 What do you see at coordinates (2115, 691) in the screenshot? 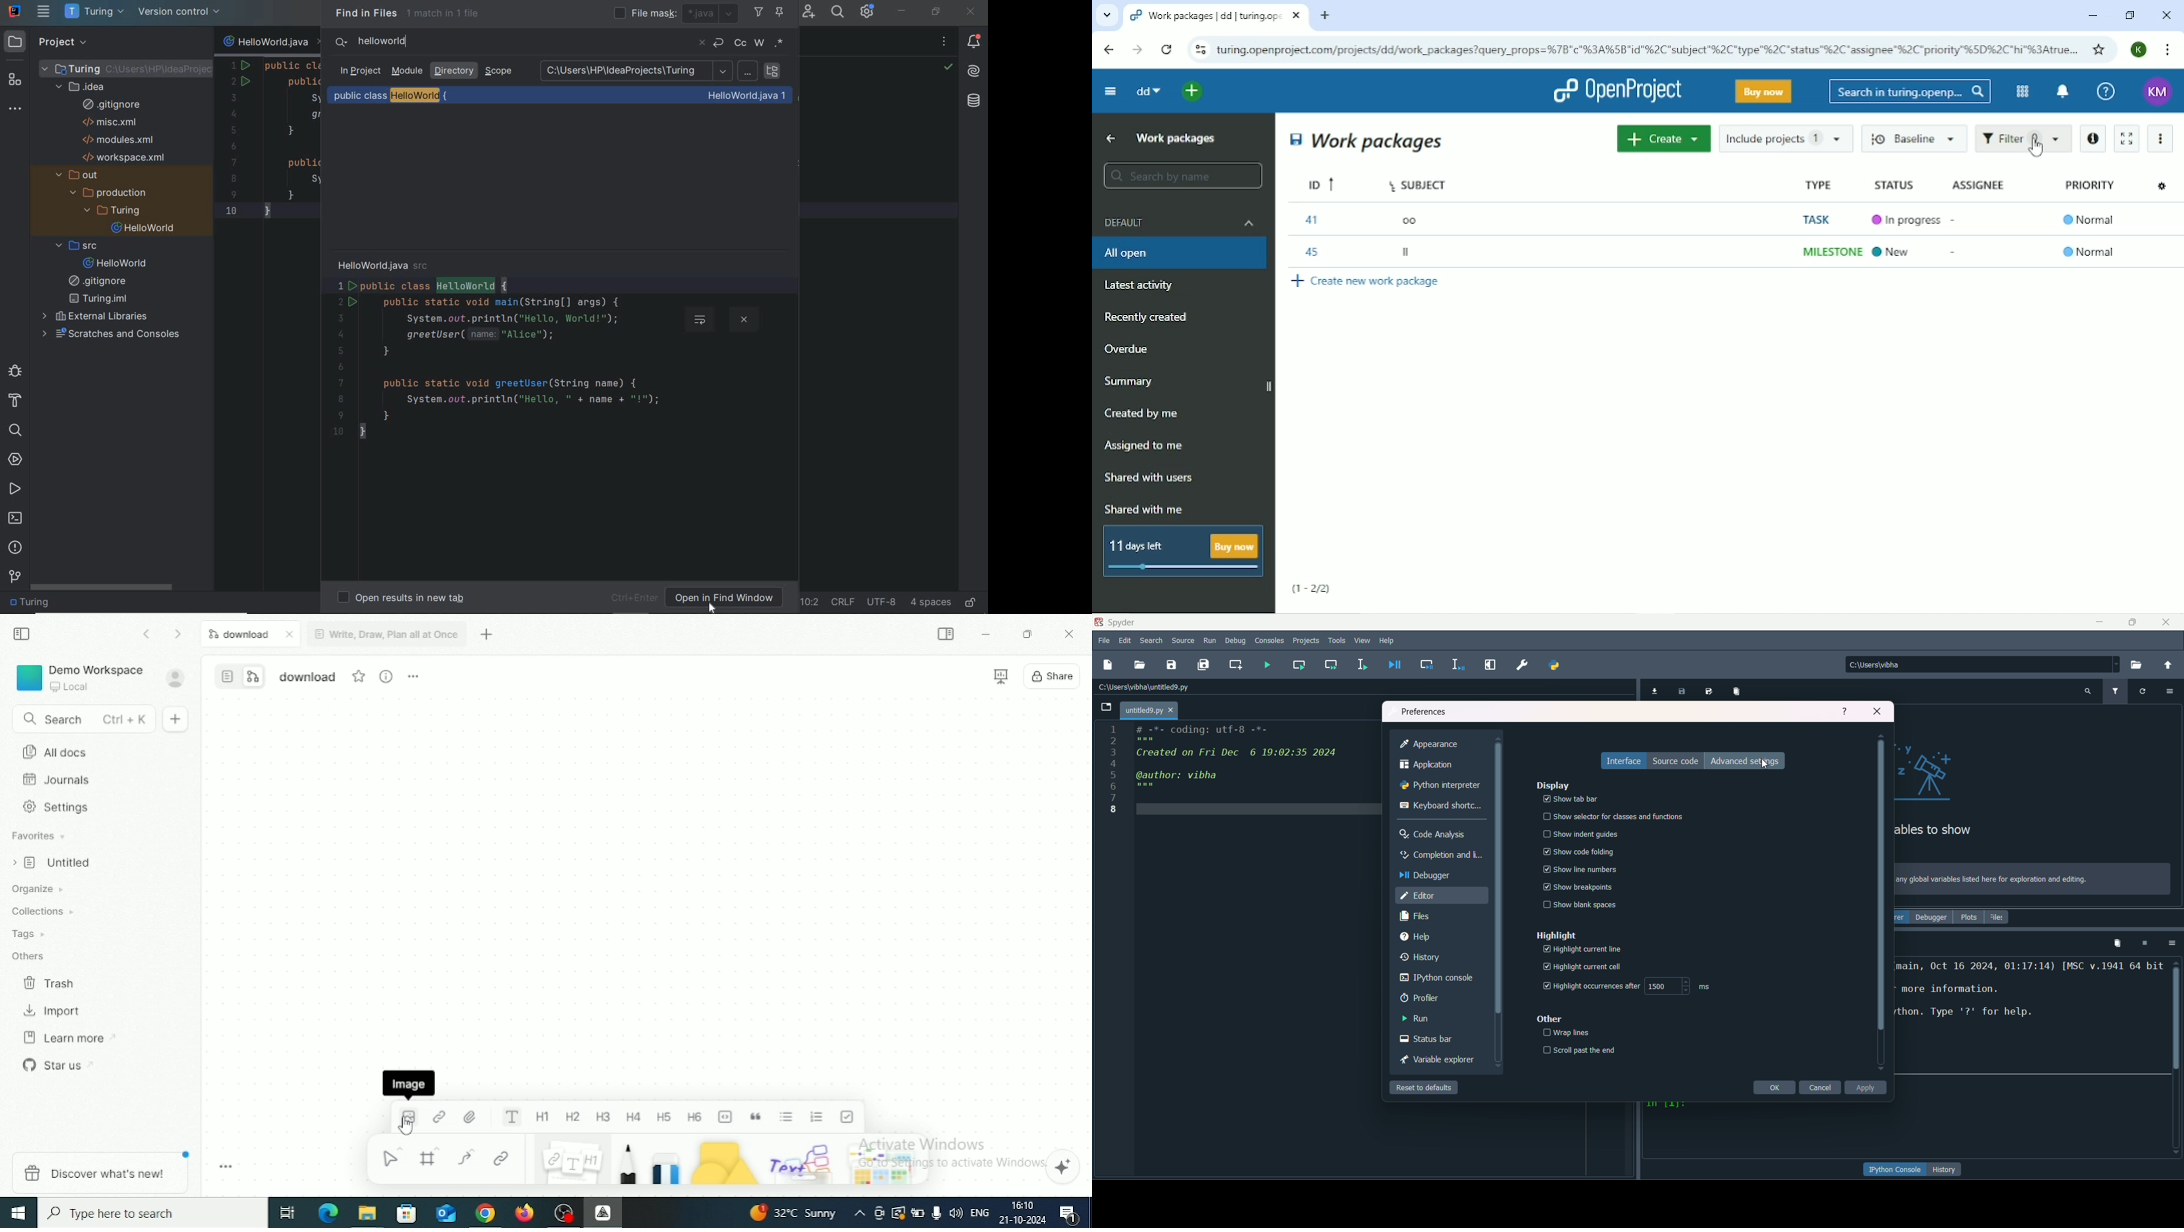
I see `filter variable` at bounding box center [2115, 691].